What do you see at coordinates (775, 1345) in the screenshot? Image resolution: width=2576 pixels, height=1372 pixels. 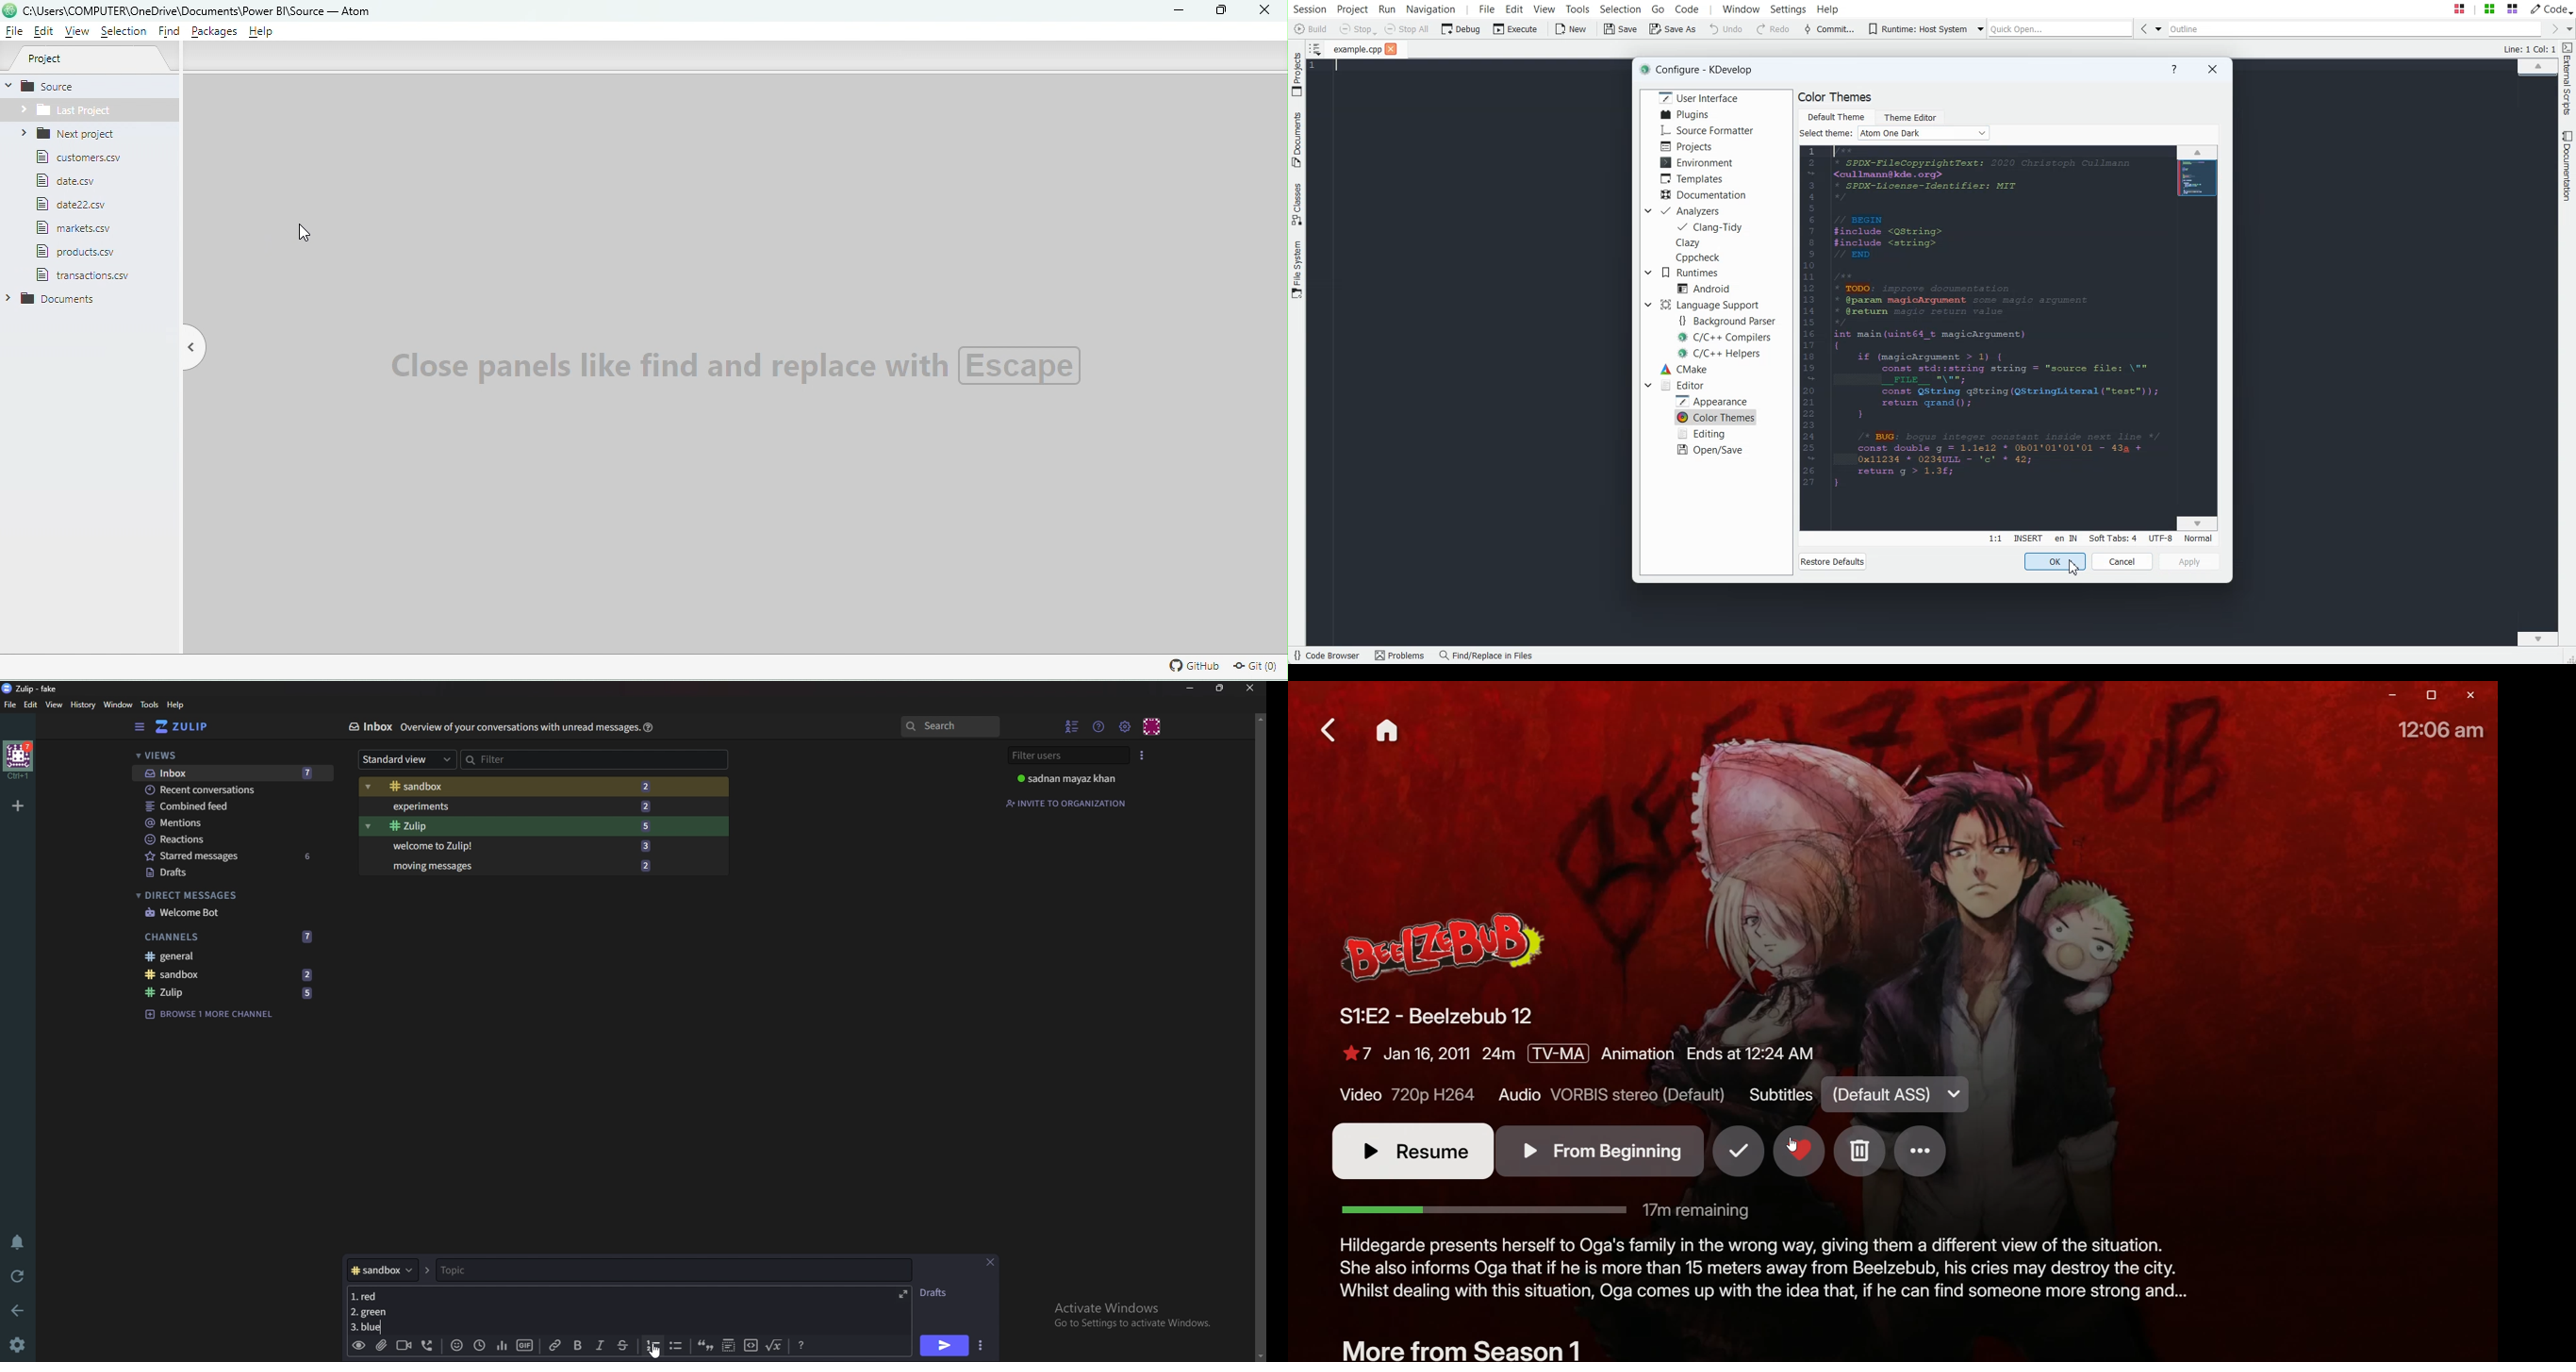 I see `Math` at bounding box center [775, 1345].